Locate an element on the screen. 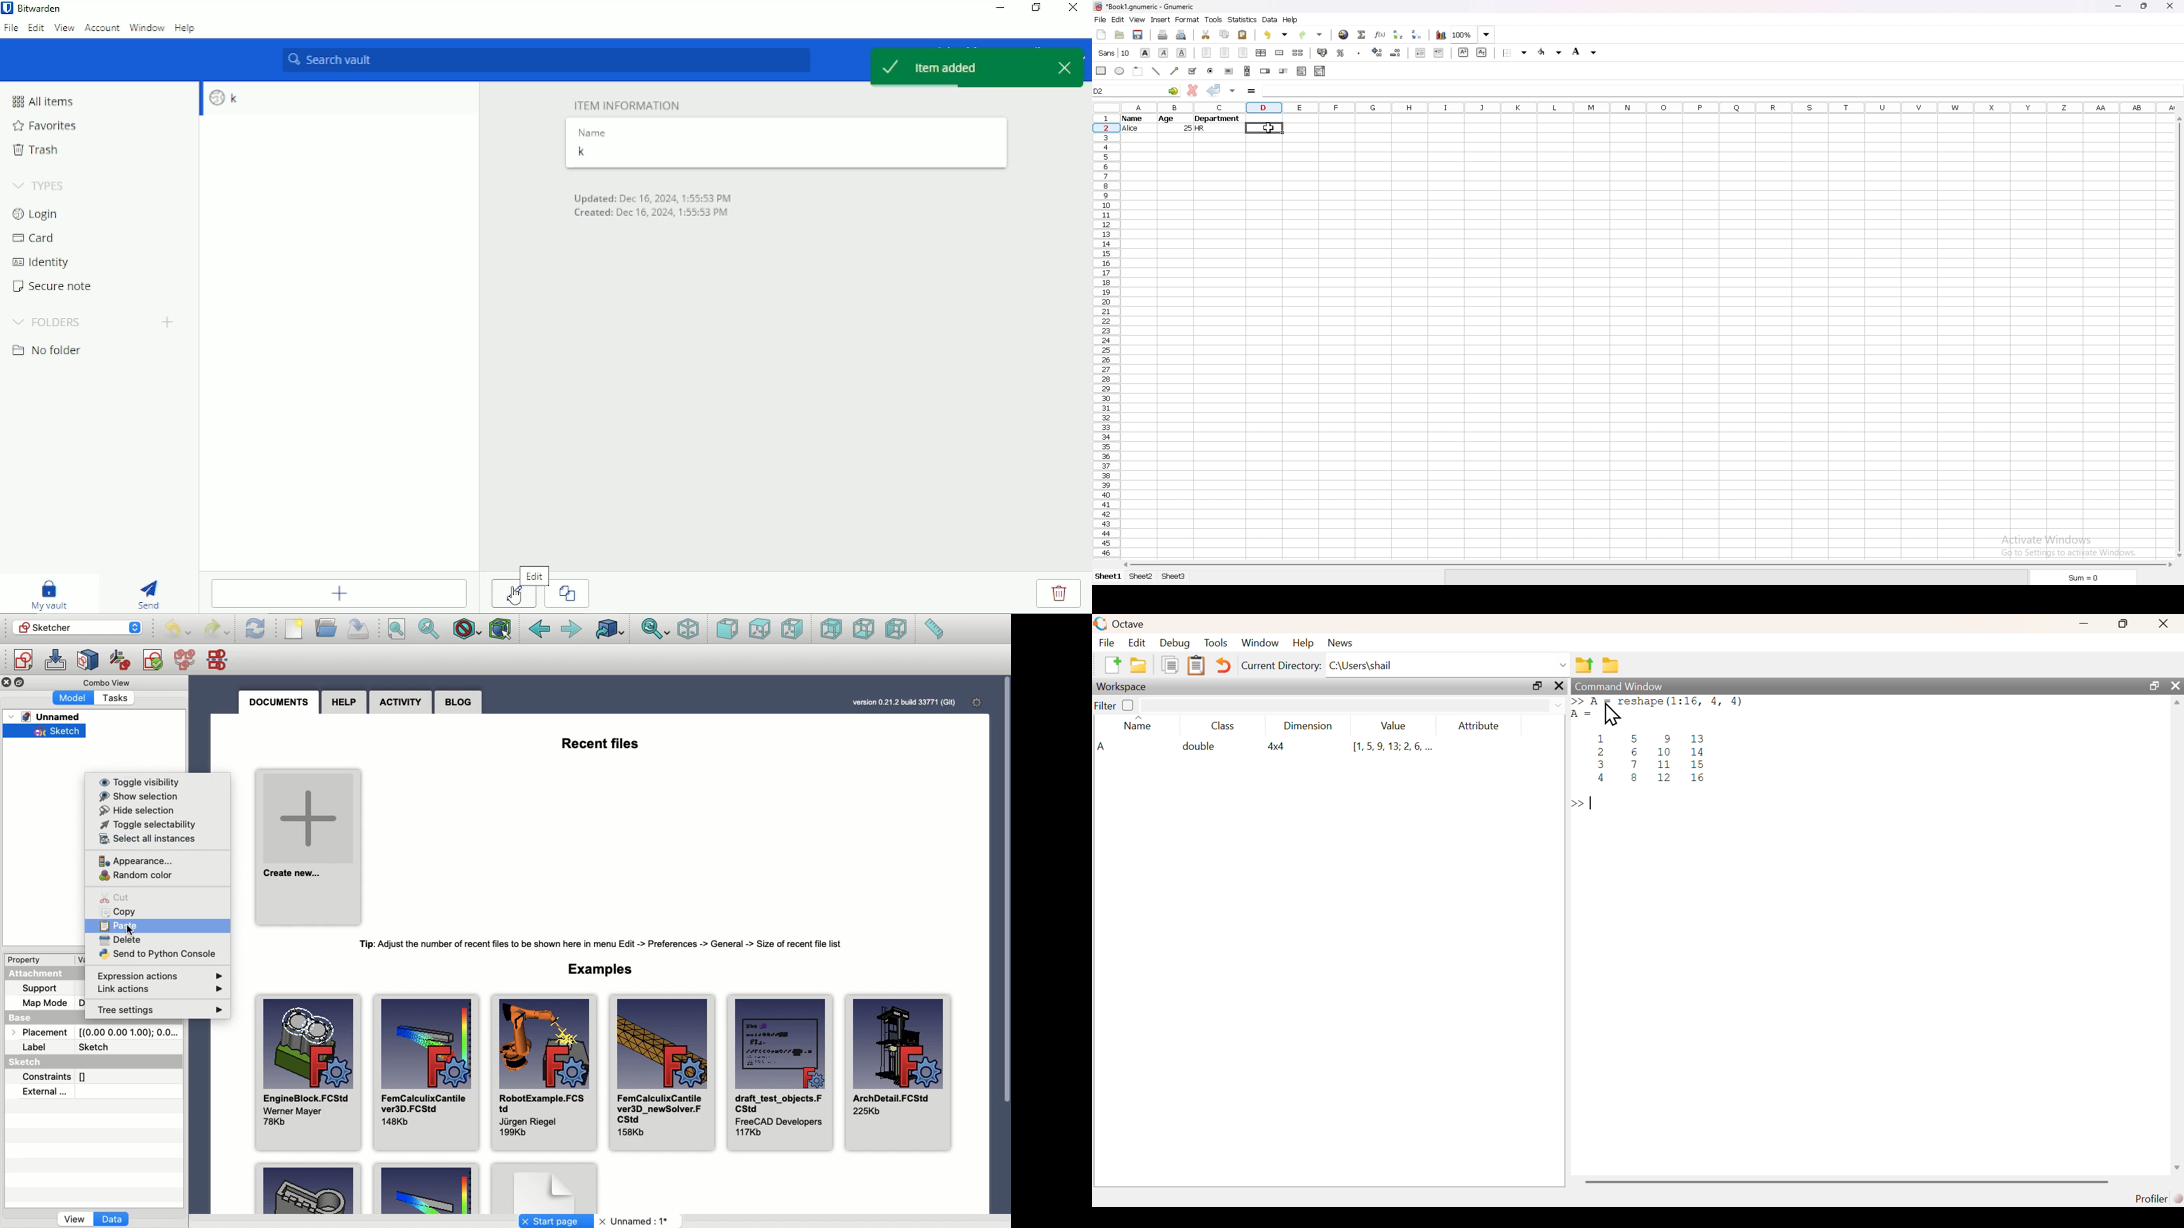 This screenshot has width=2184, height=1232. EngineBlock is located at coordinates (307, 1067).